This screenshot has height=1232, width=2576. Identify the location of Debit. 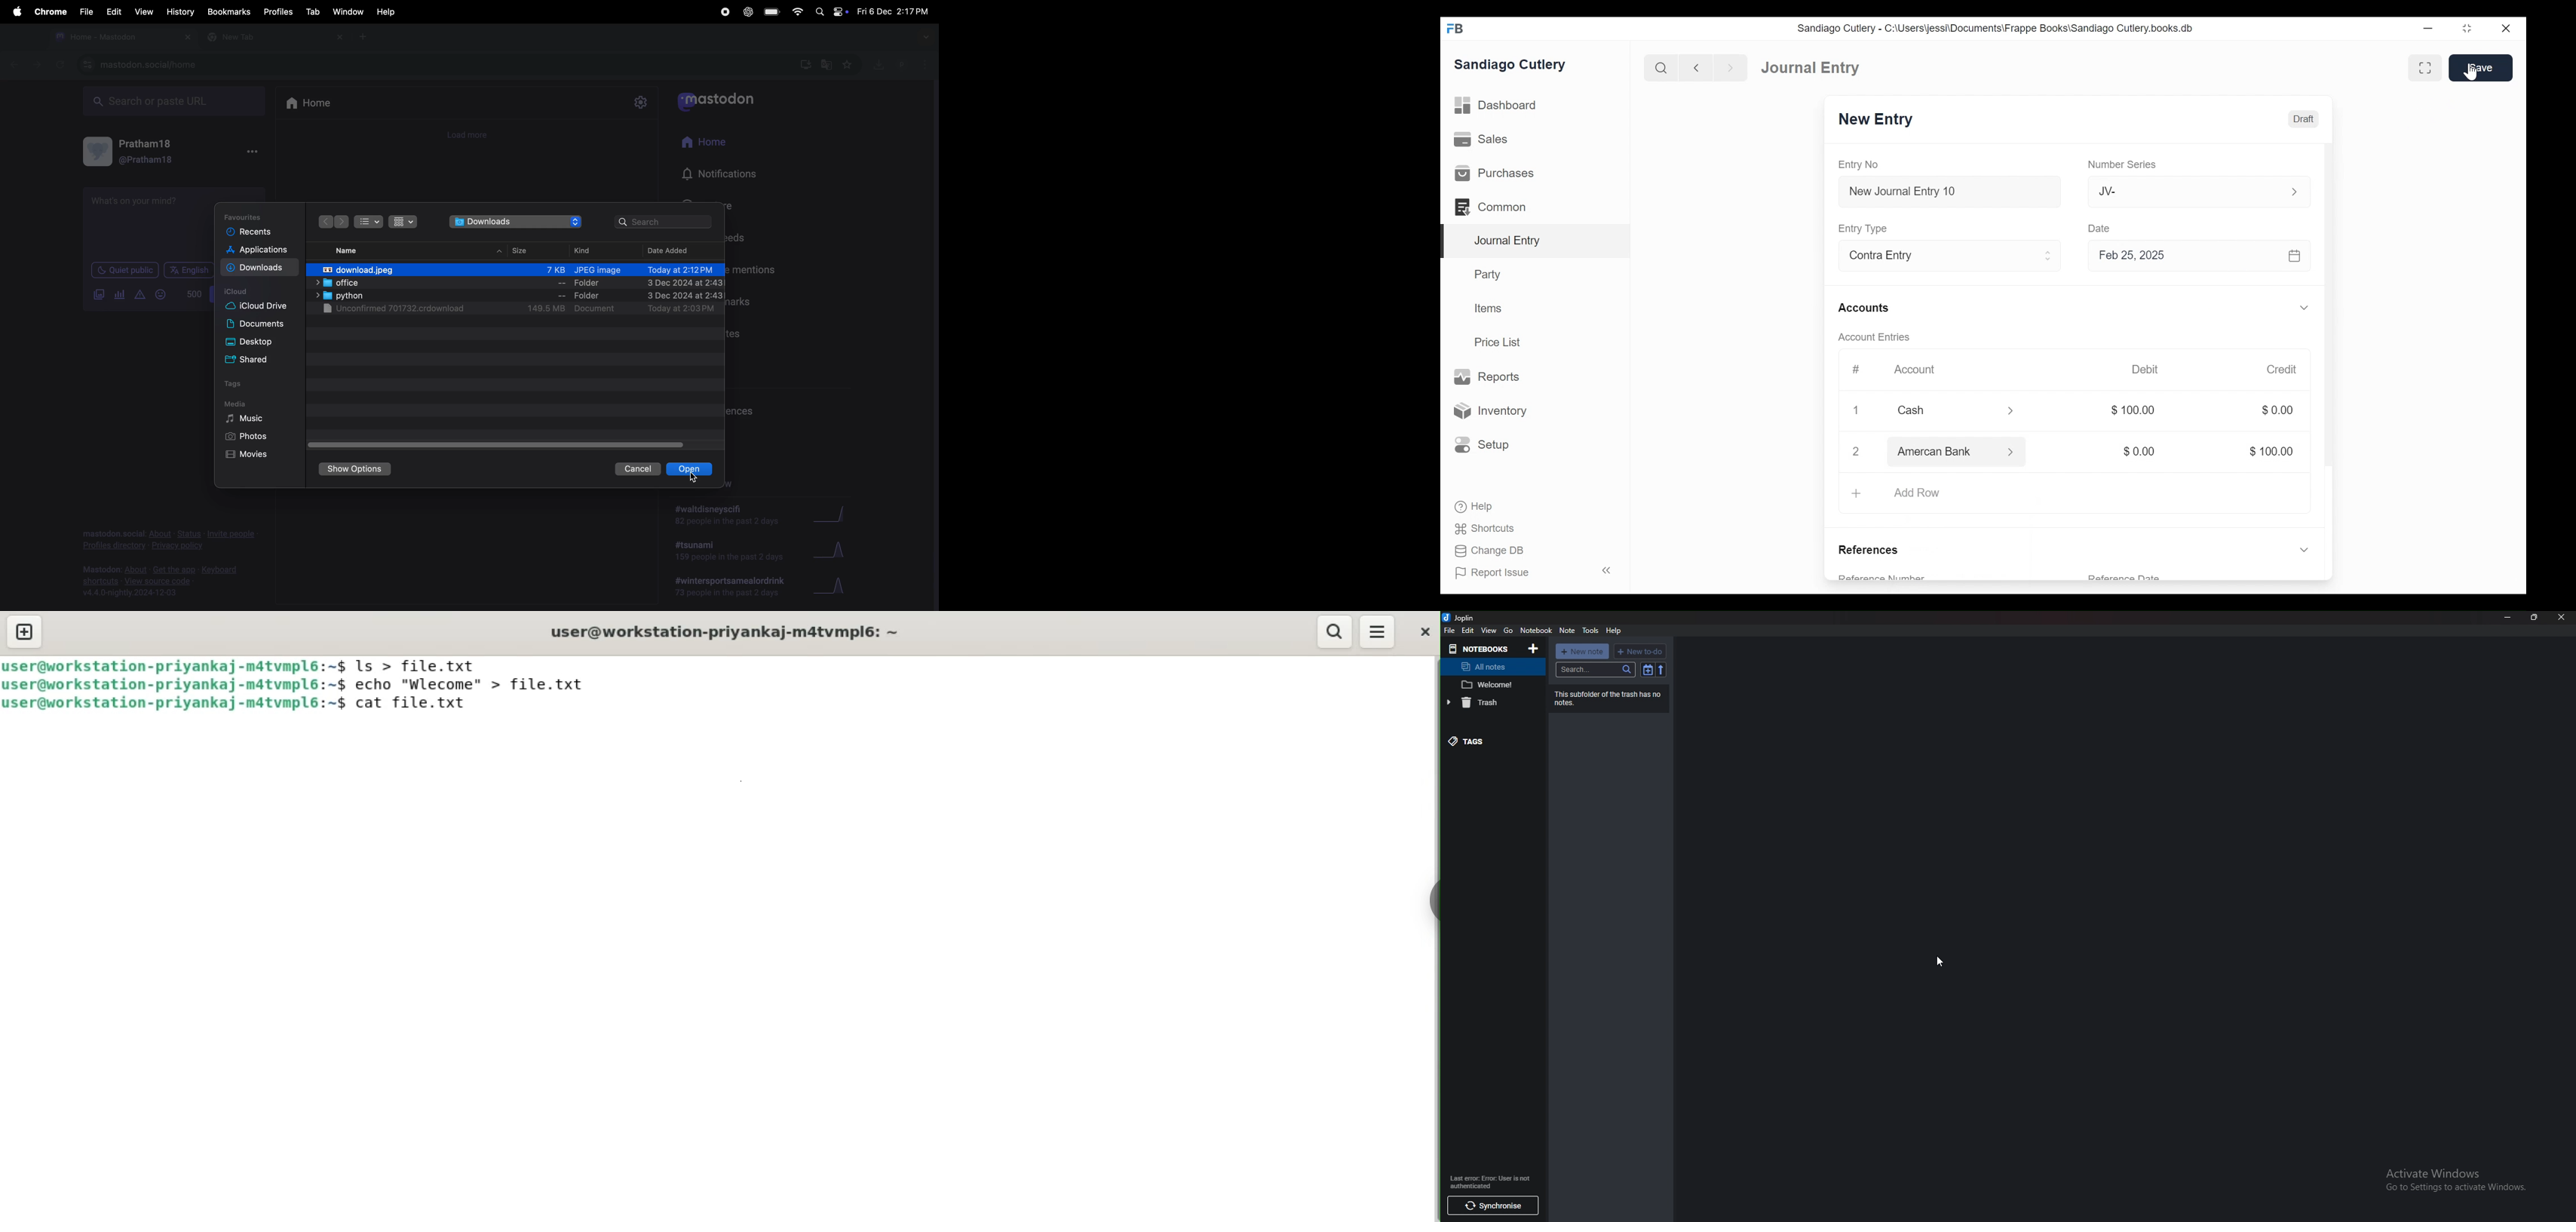
(2150, 369).